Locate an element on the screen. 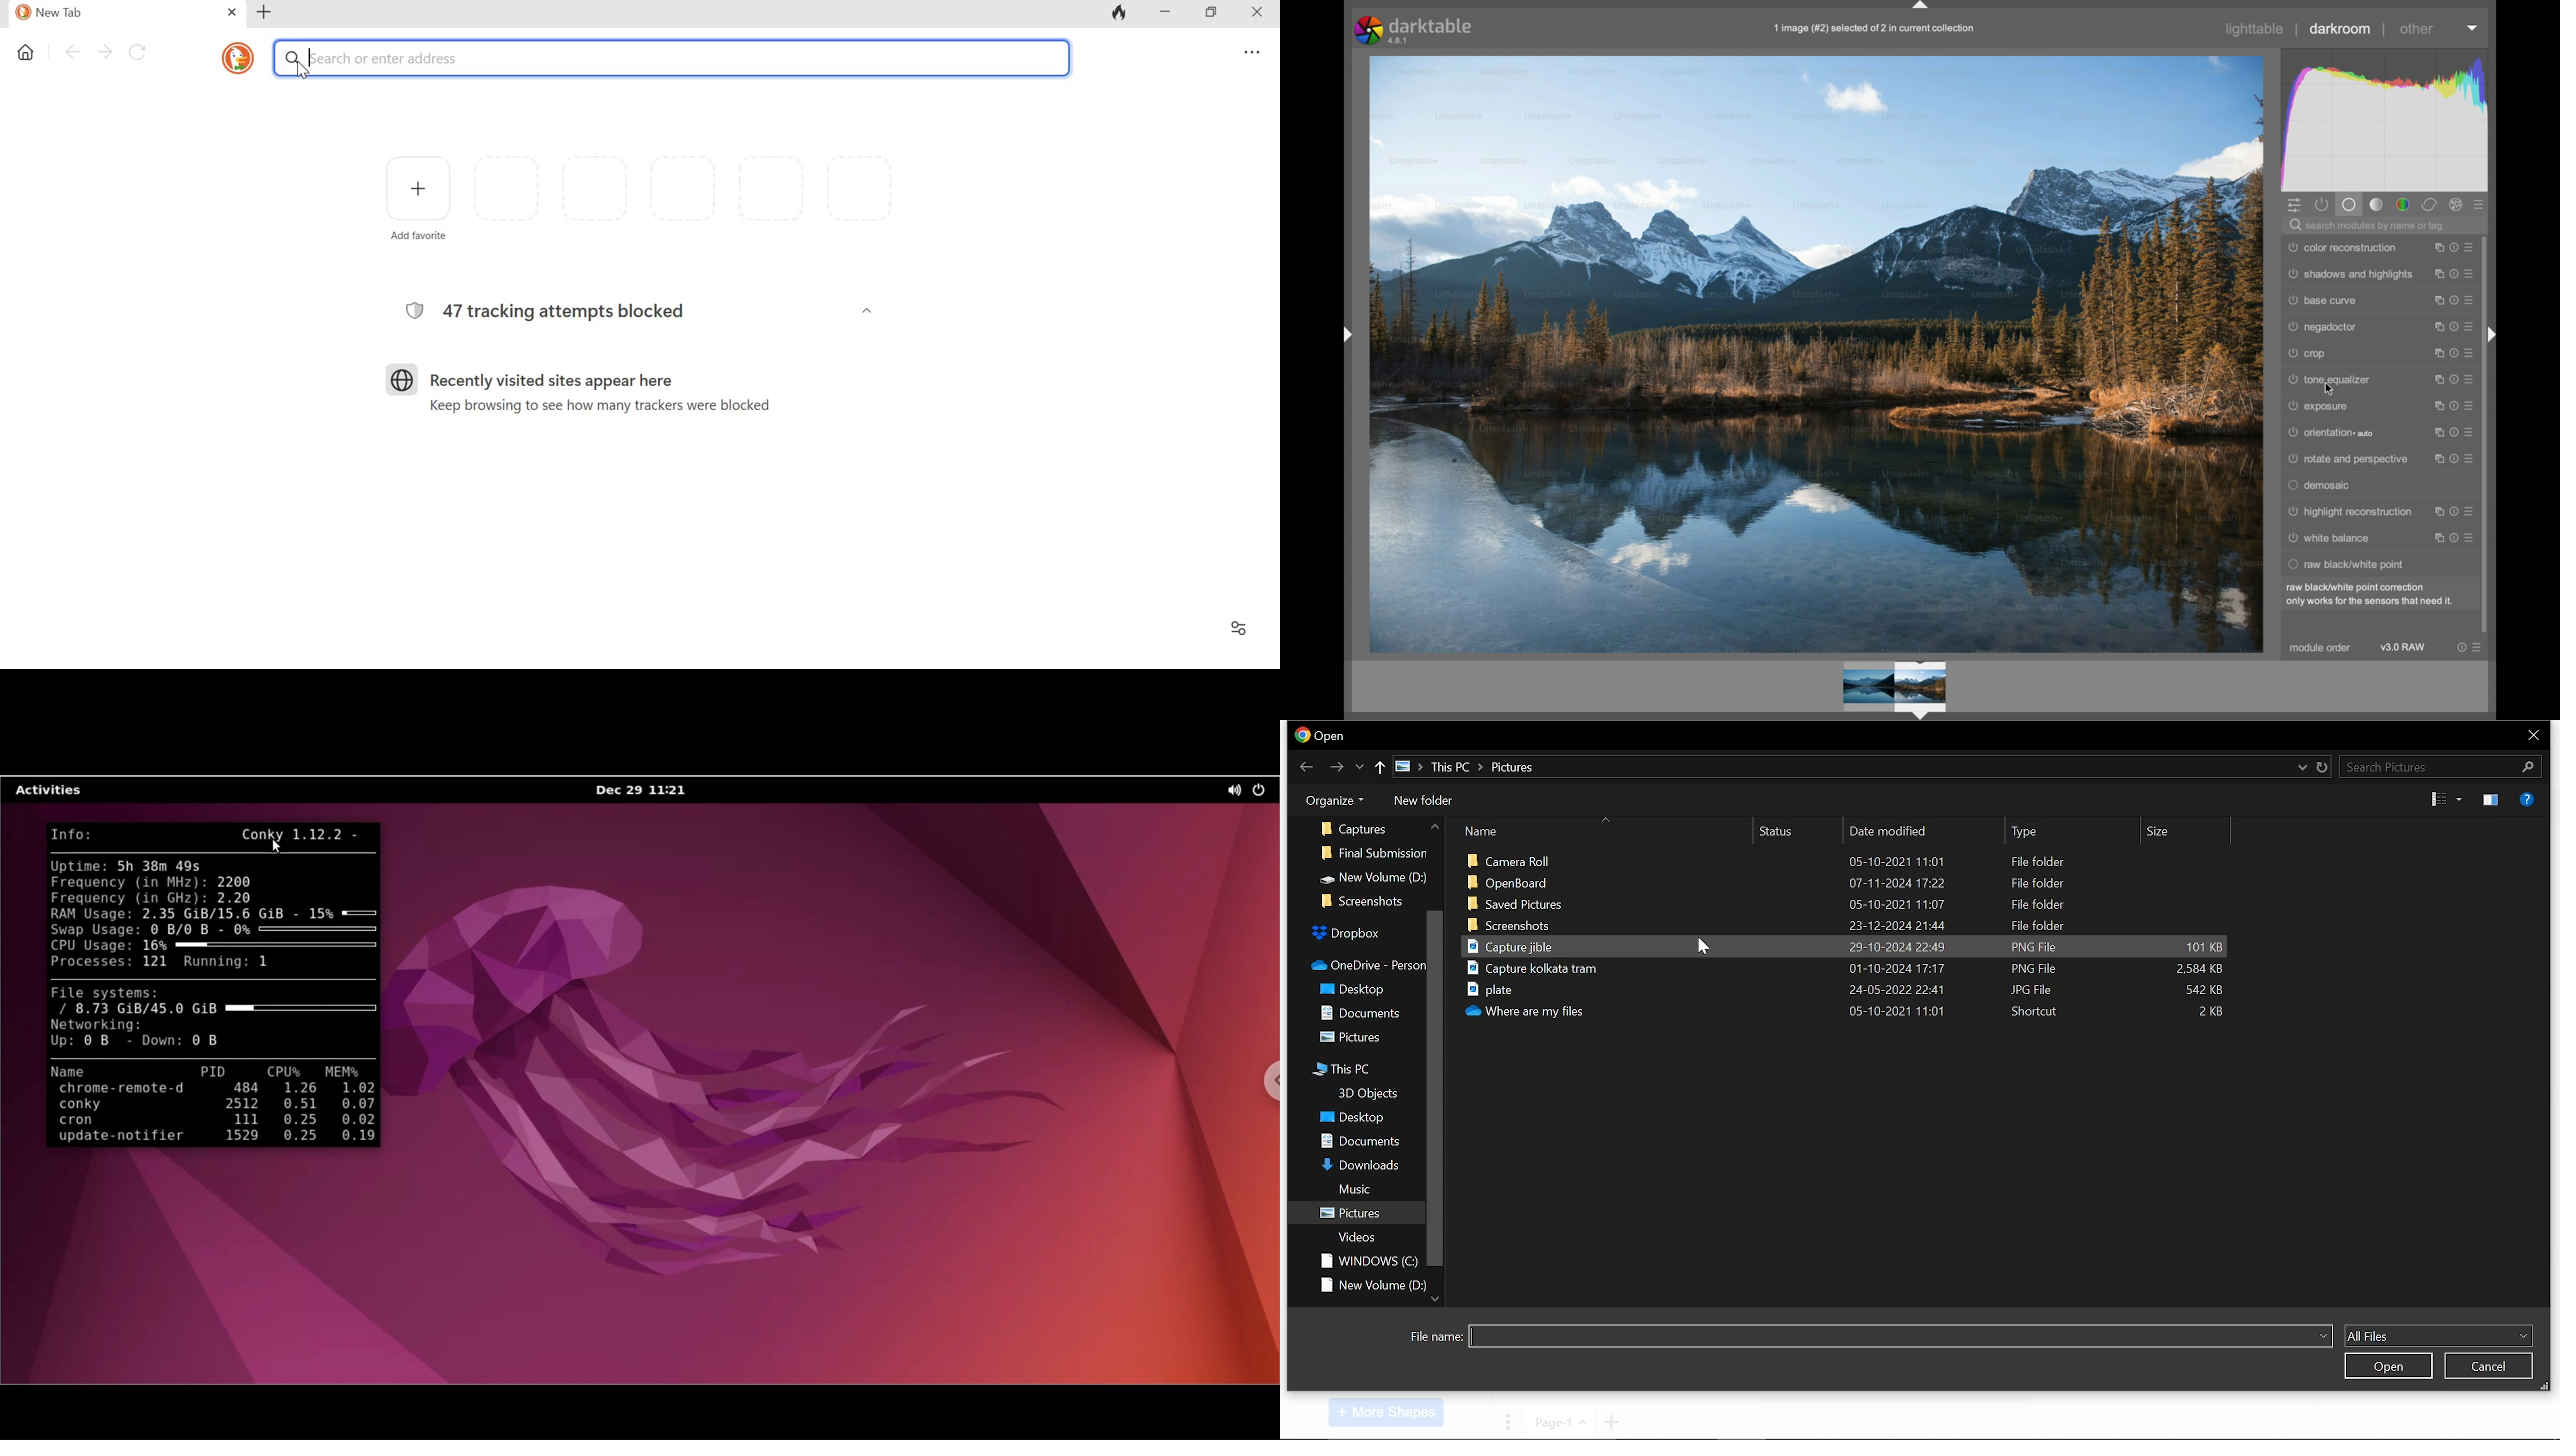 This screenshot has width=2576, height=1456. Drag handle is located at coordinates (1347, 334).